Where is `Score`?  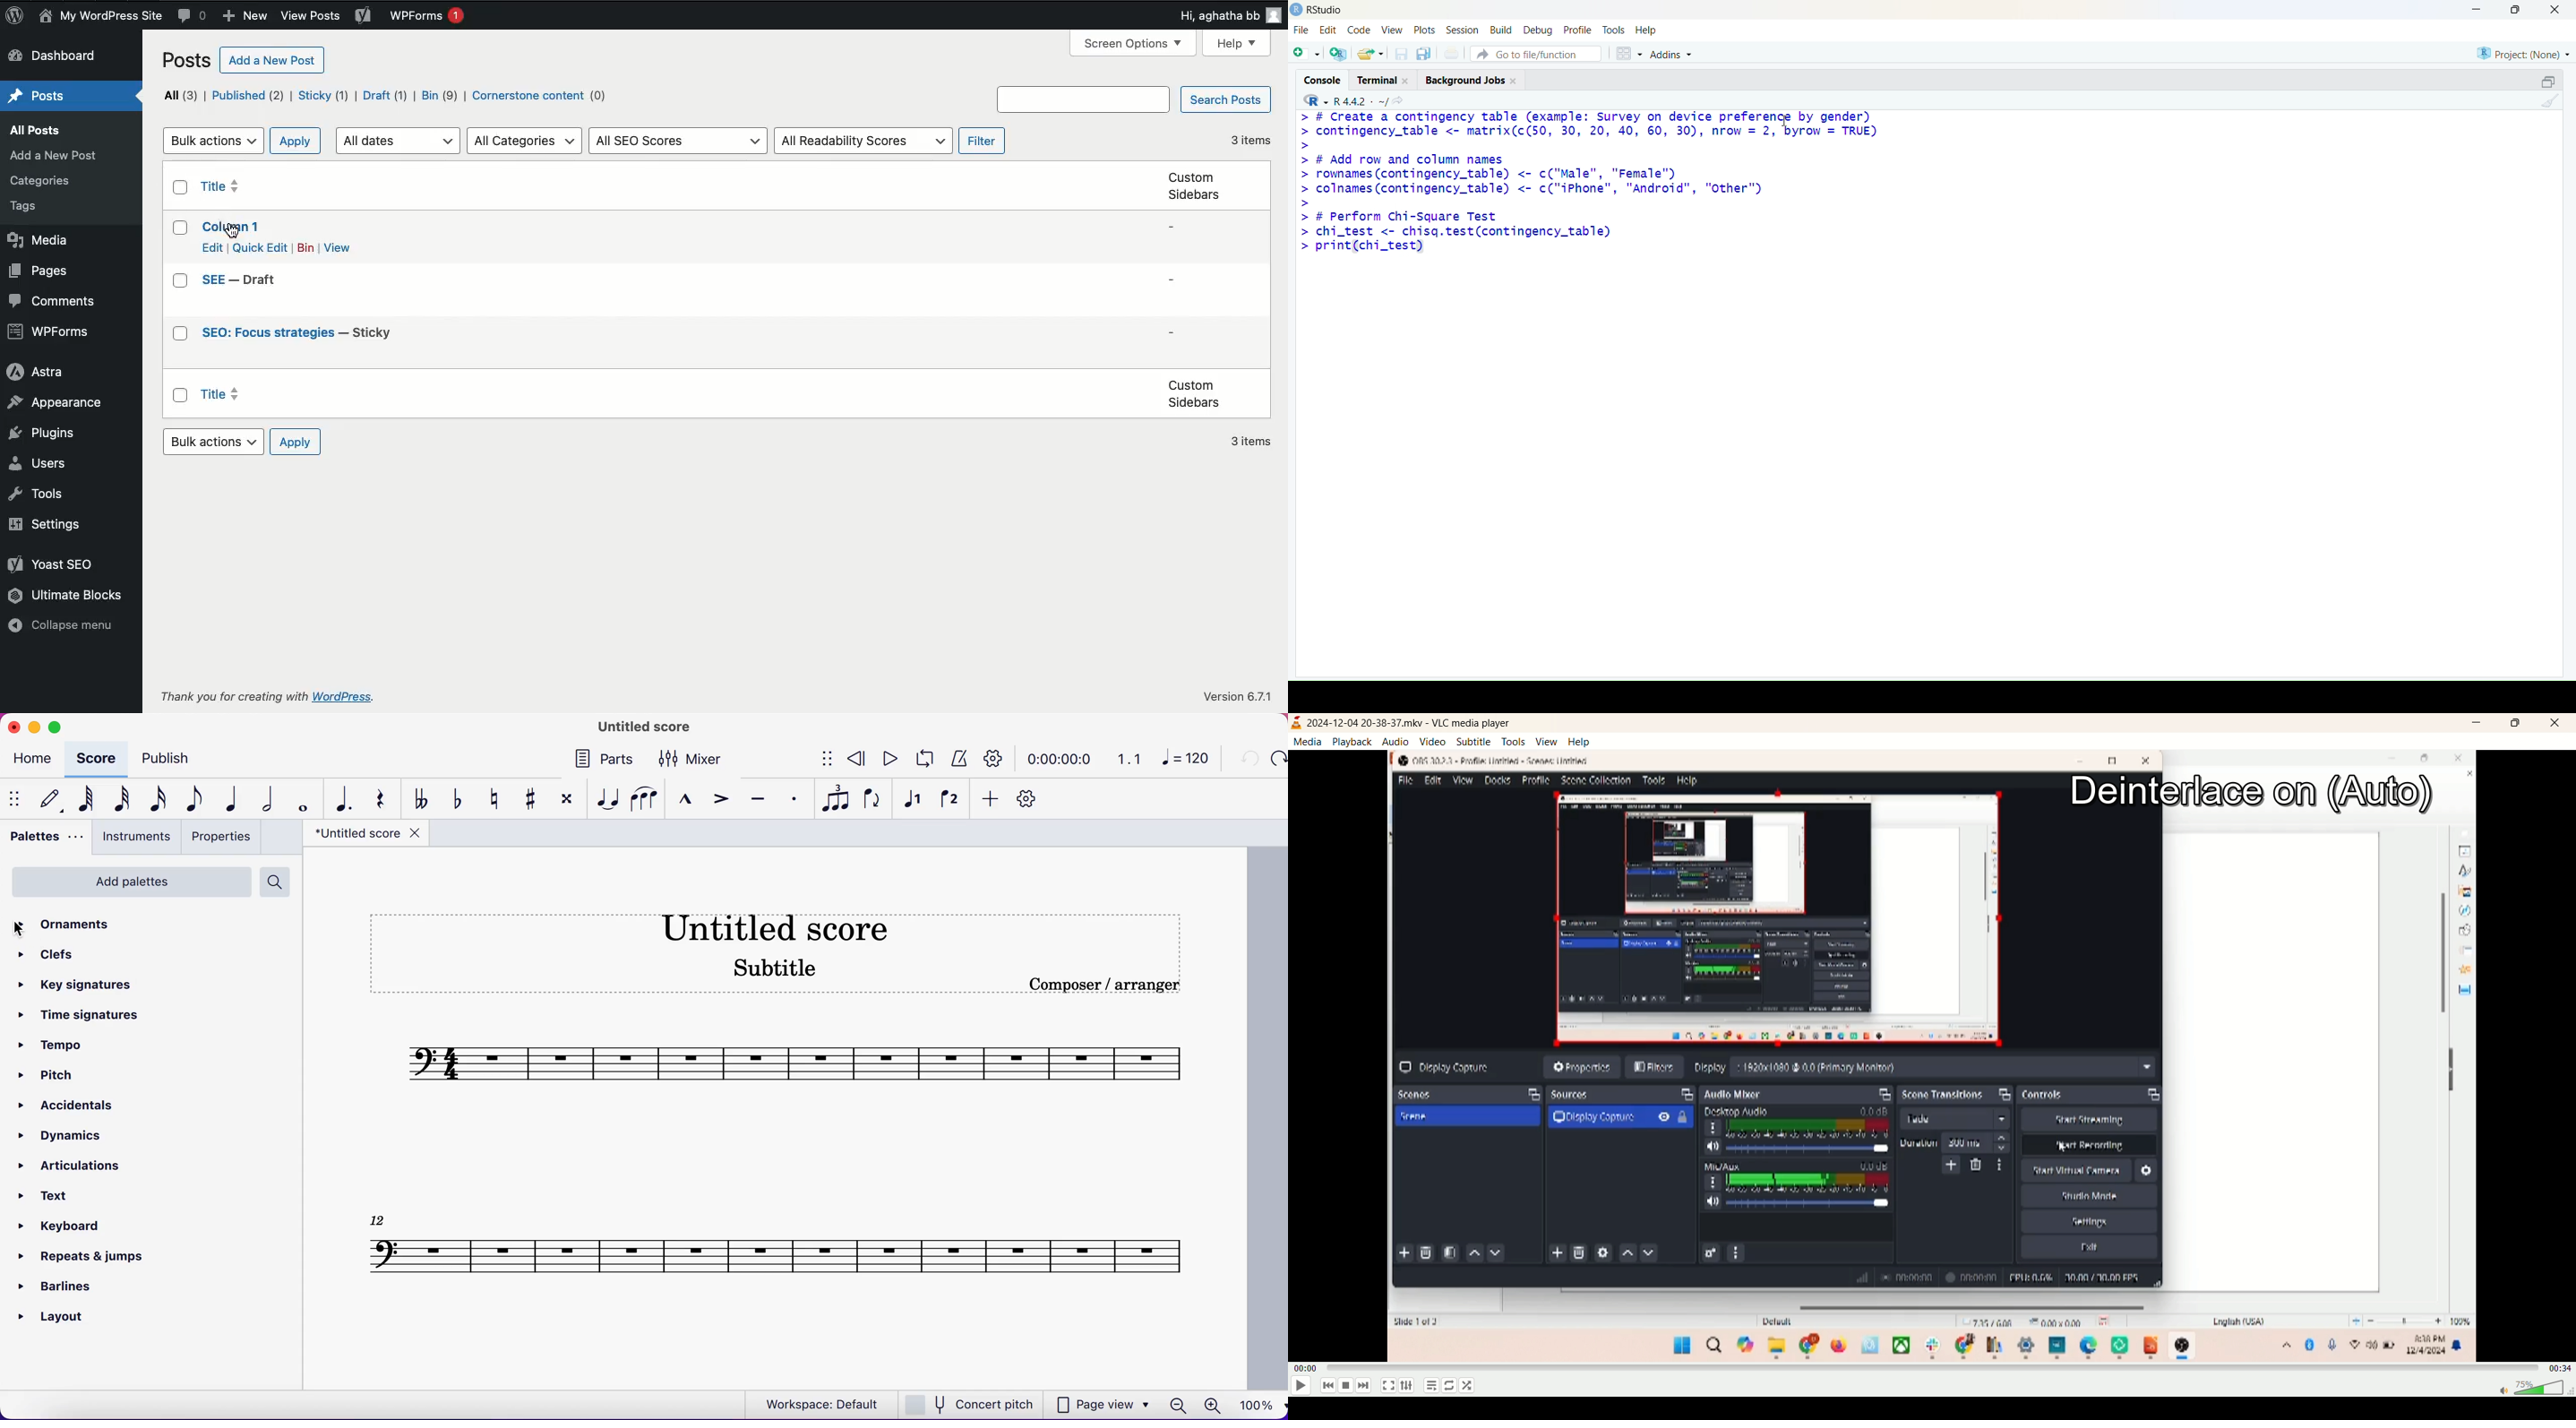 Score is located at coordinates (776, 1248).